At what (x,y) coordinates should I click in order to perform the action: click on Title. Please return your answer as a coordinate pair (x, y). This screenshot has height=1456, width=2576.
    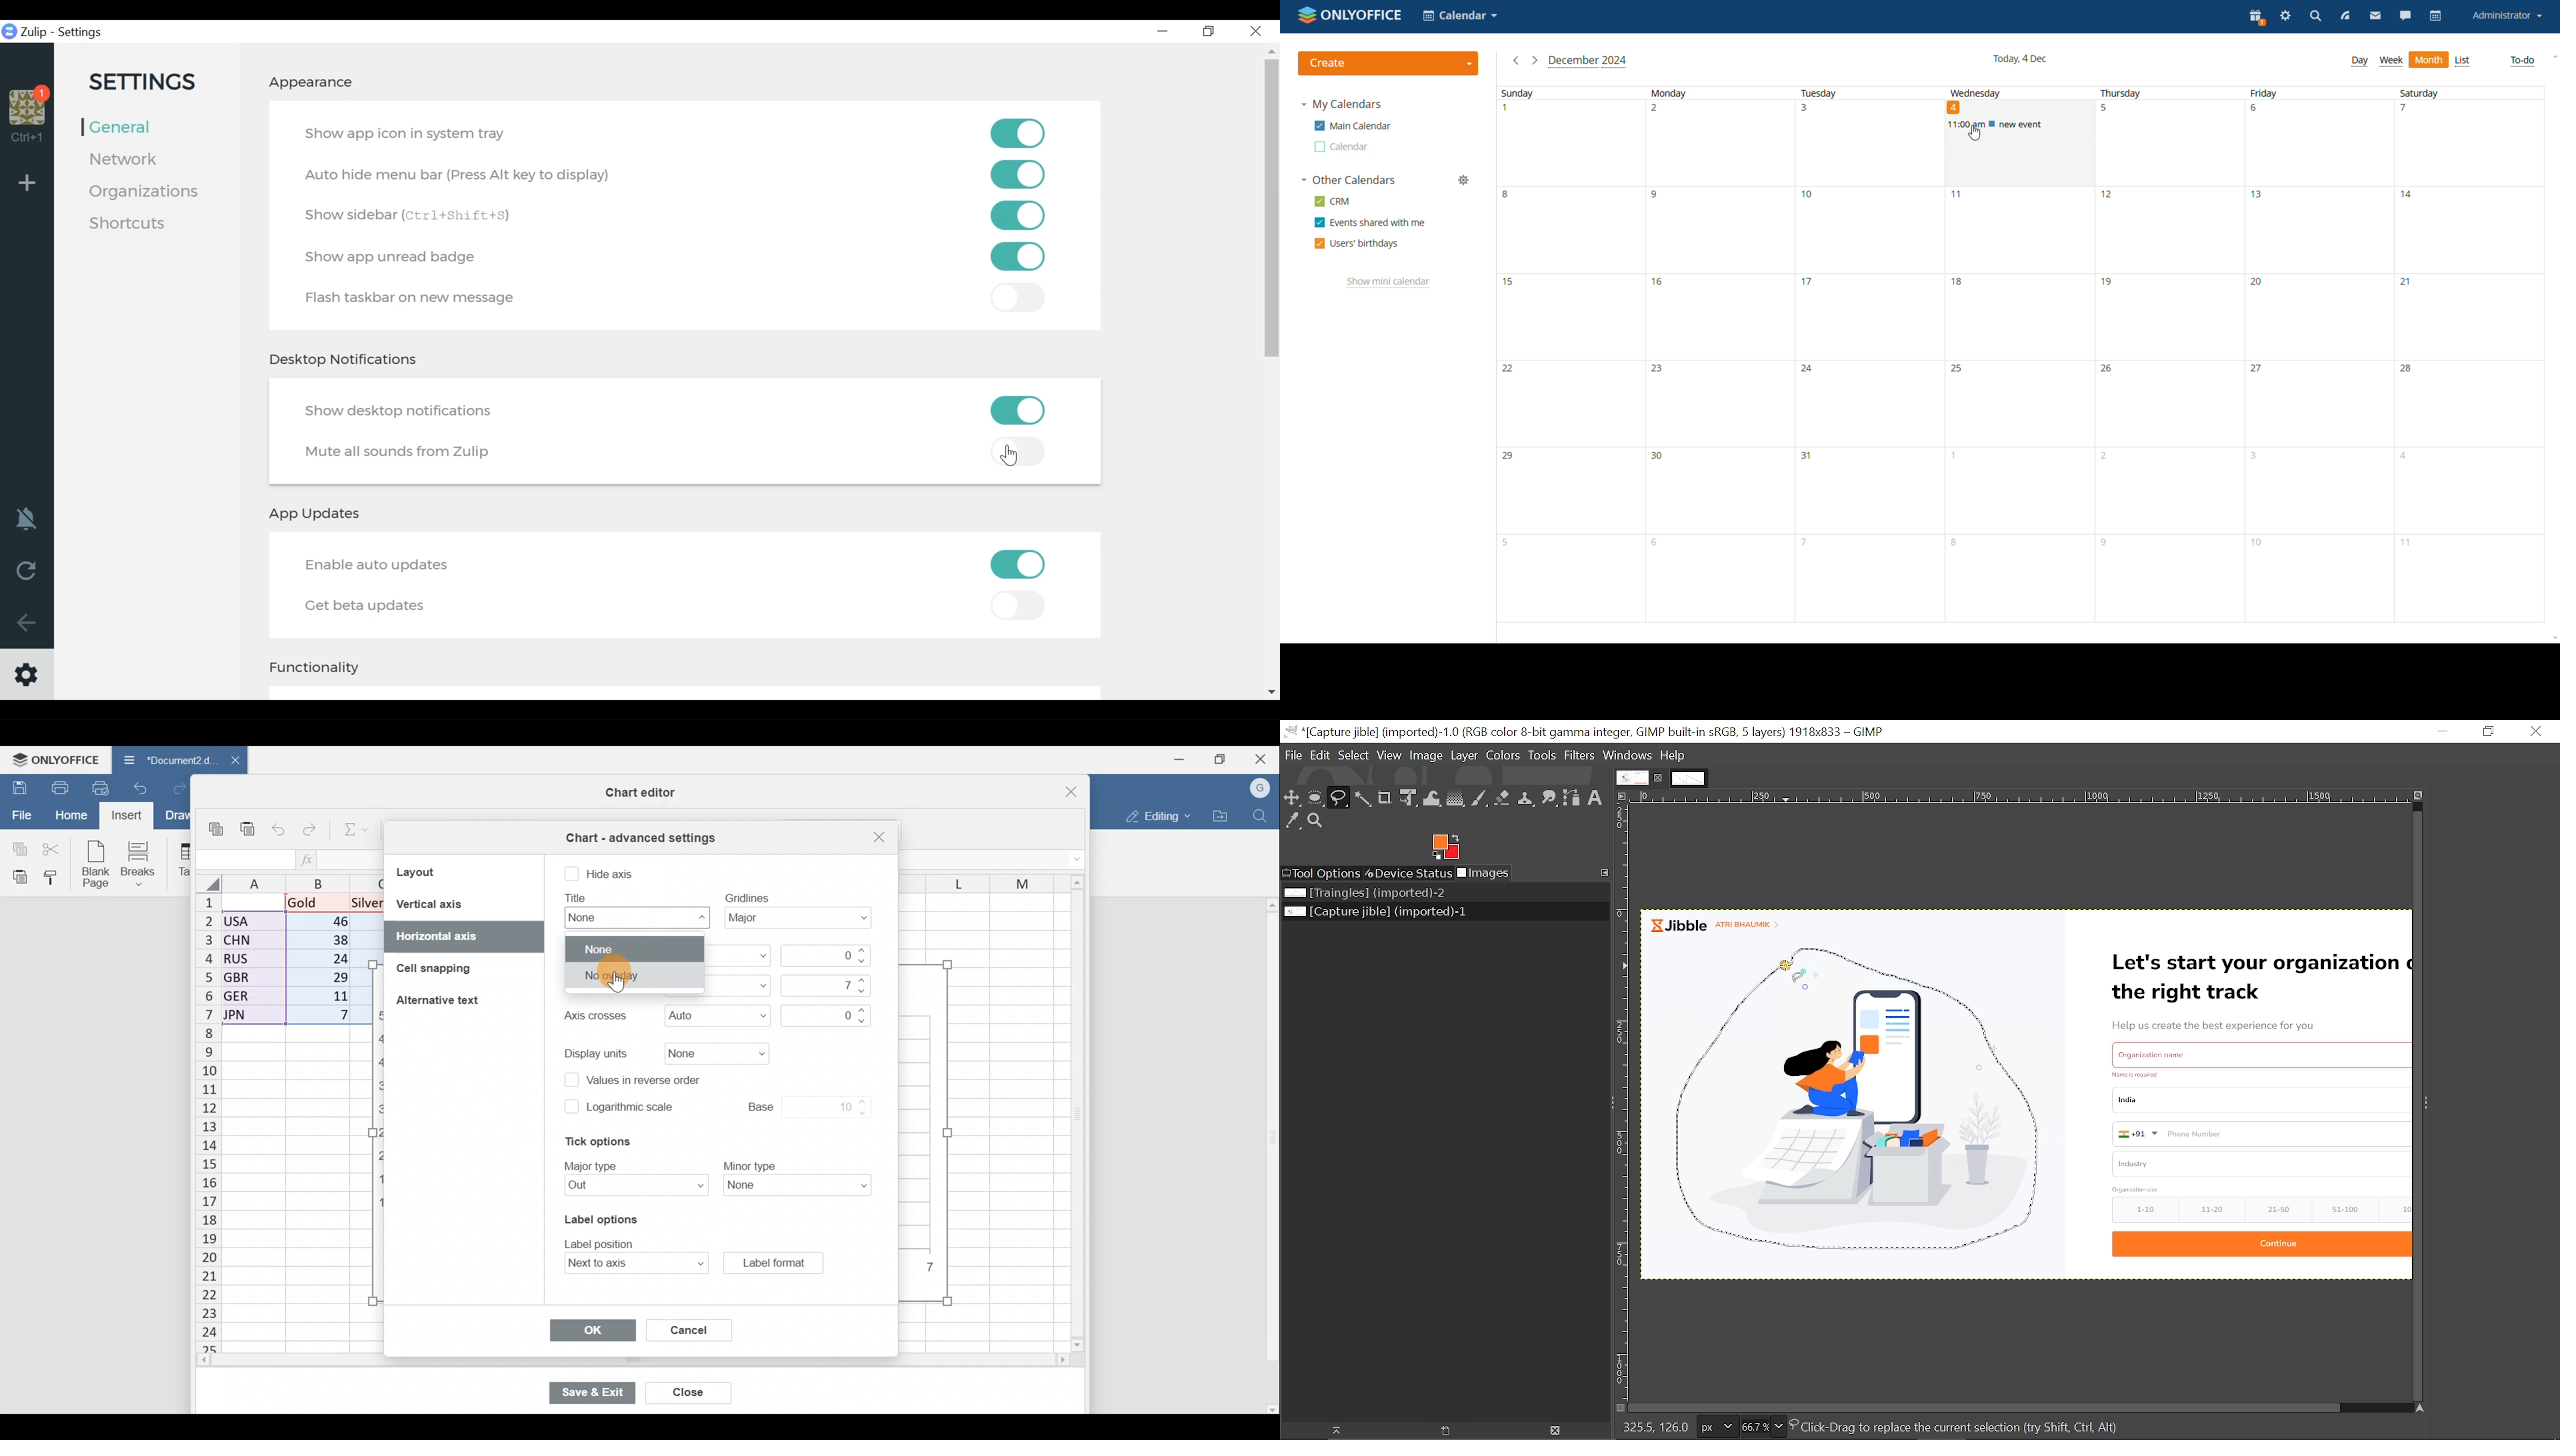
    Looking at the image, I should click on (633, 917).